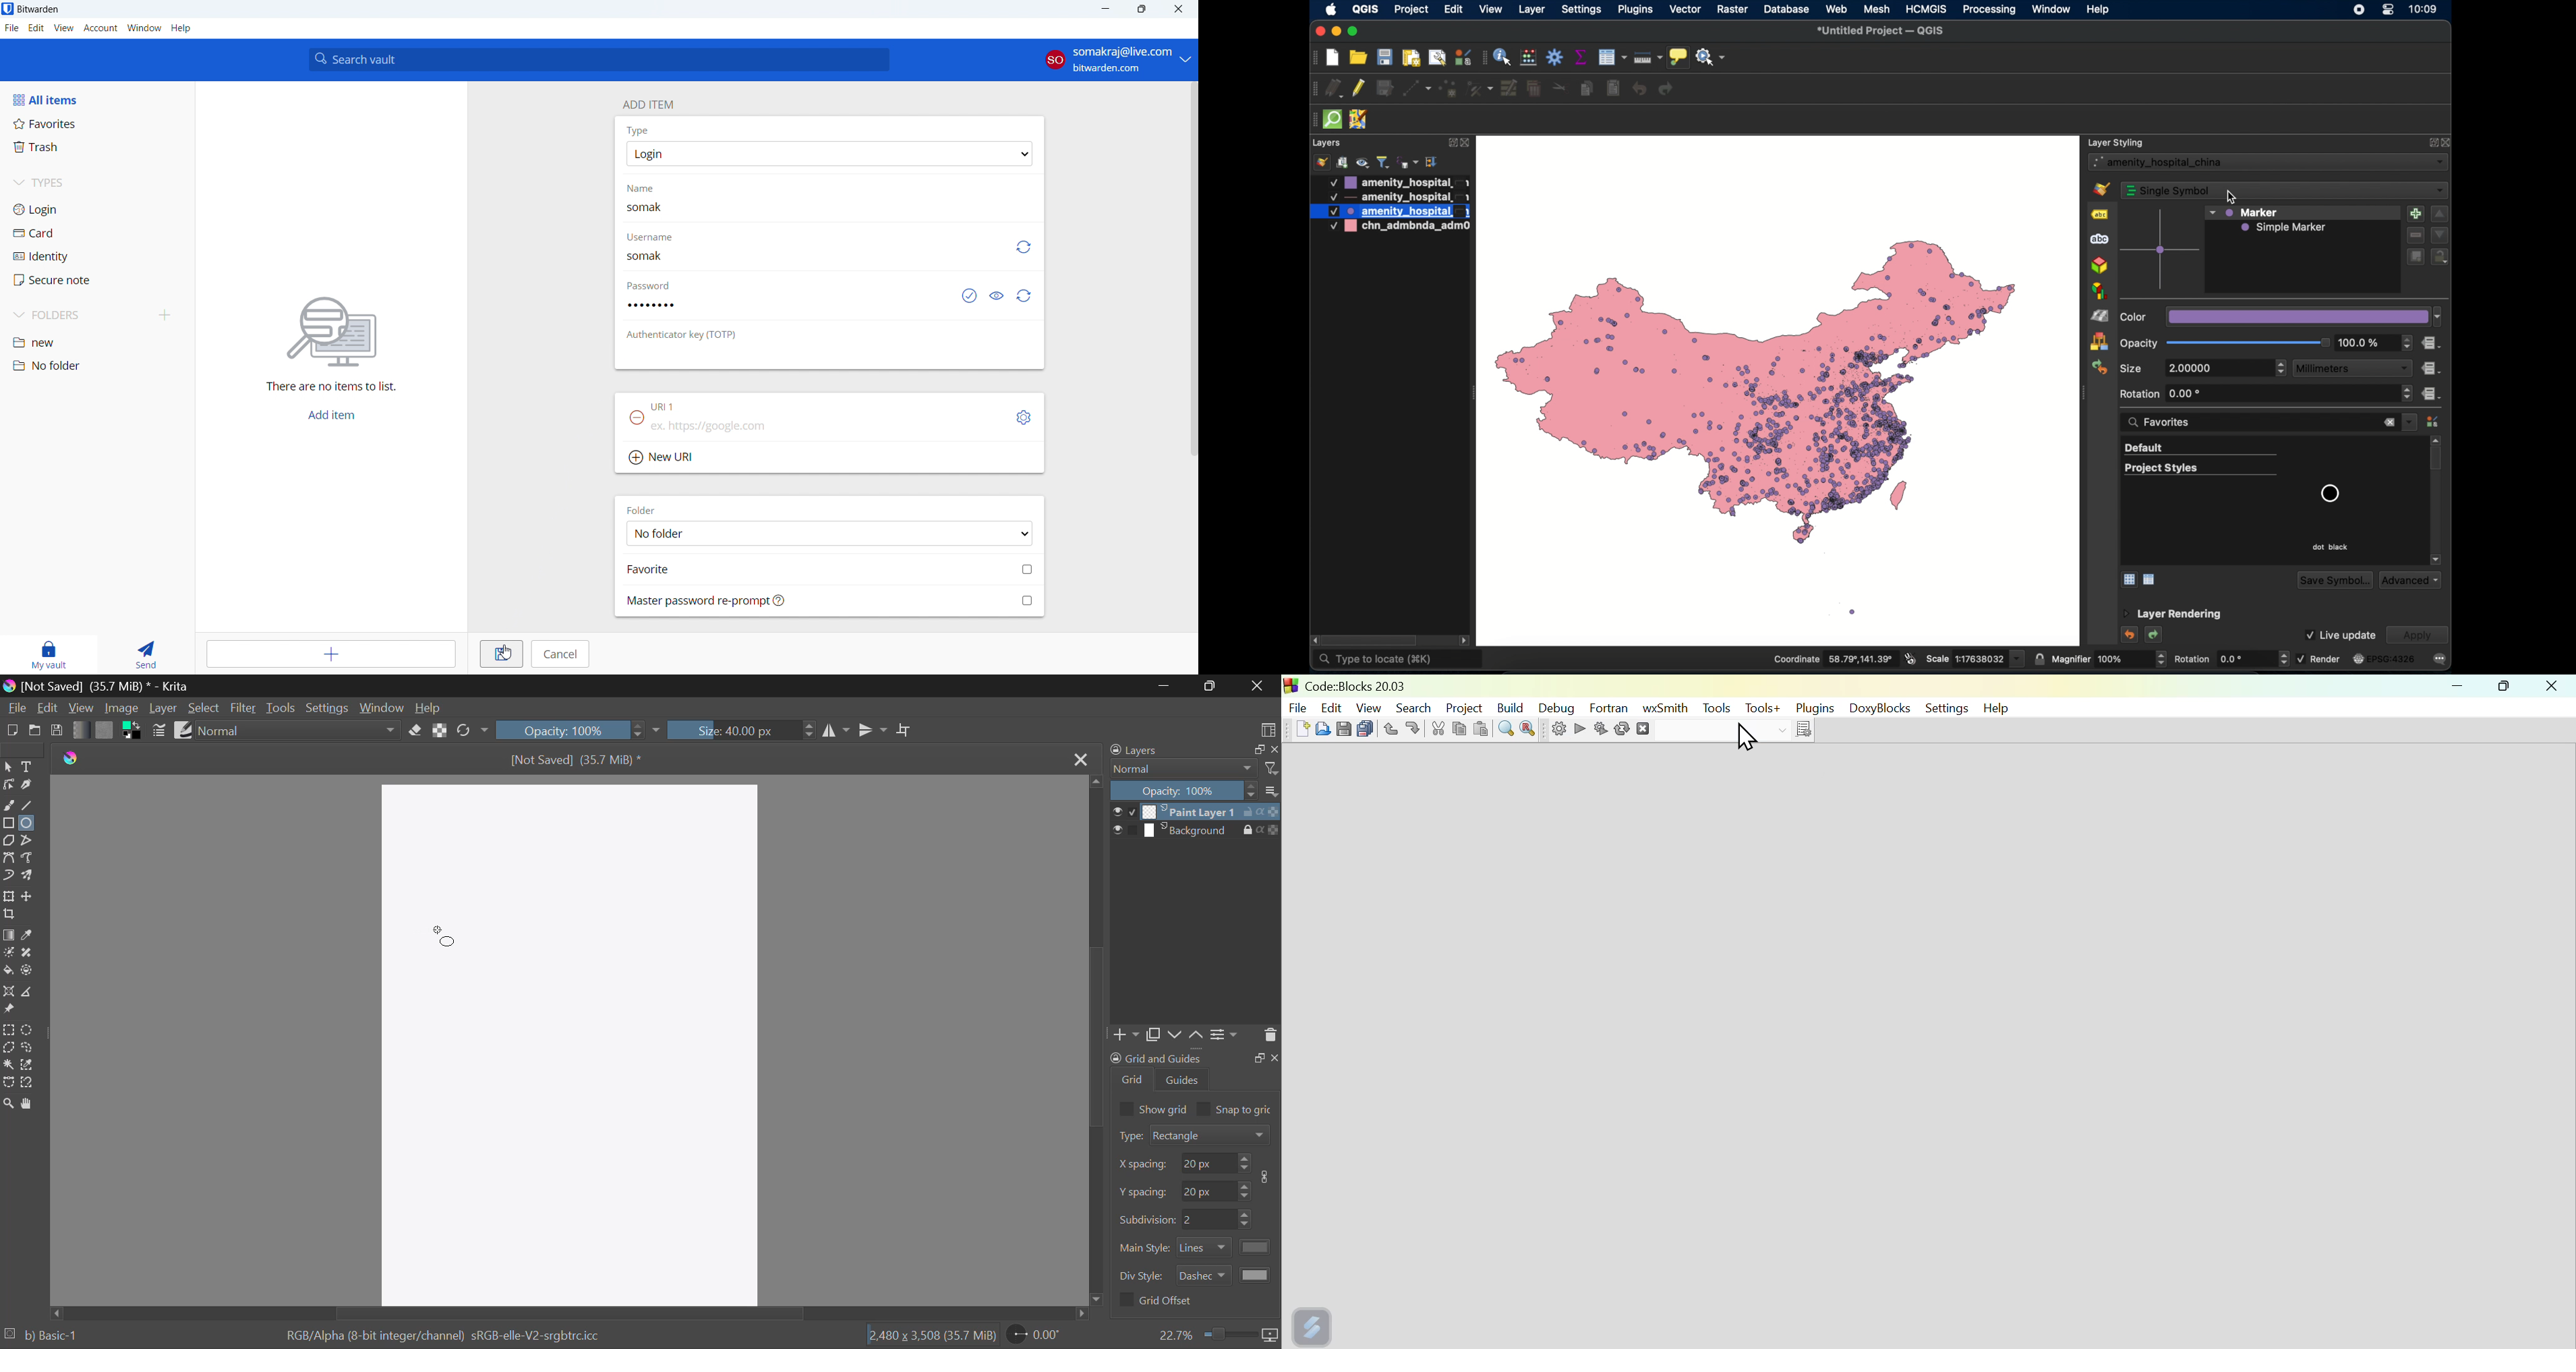  Describe the element at coordinates (2319, 658) in the screenshot. I see `render` at that location.